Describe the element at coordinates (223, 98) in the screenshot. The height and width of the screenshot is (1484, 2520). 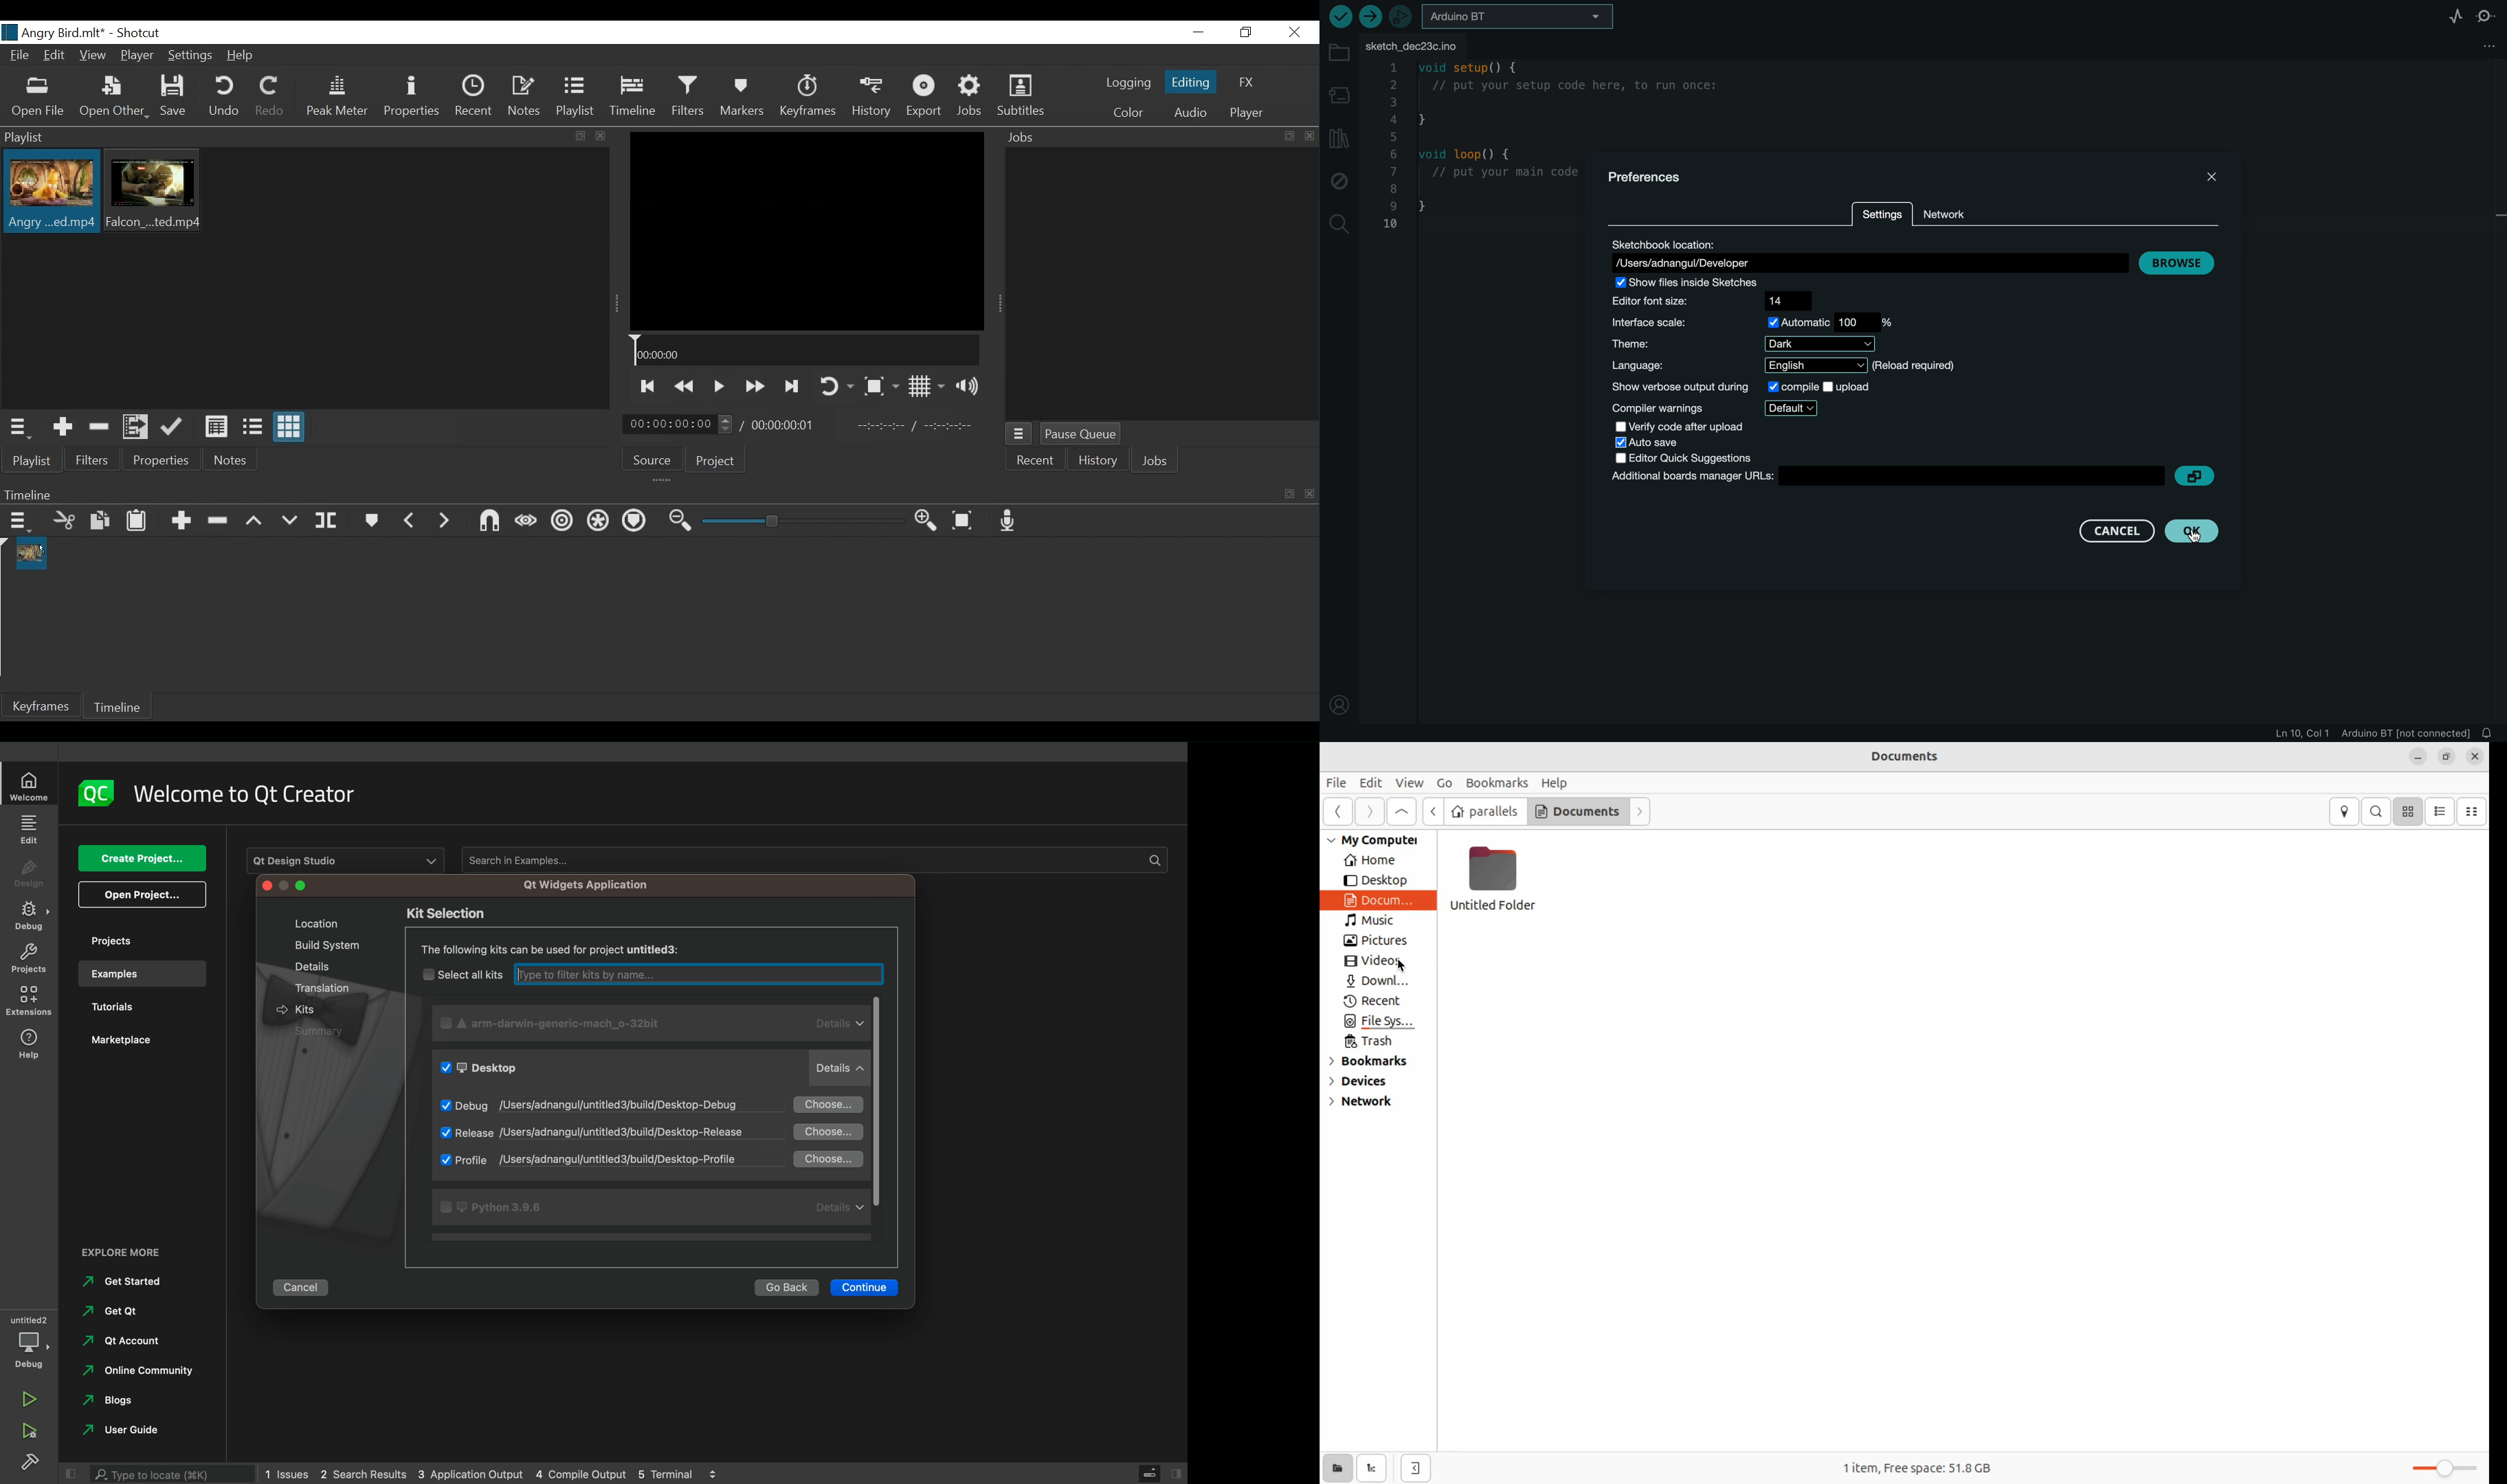
I see `Undo` at that location.